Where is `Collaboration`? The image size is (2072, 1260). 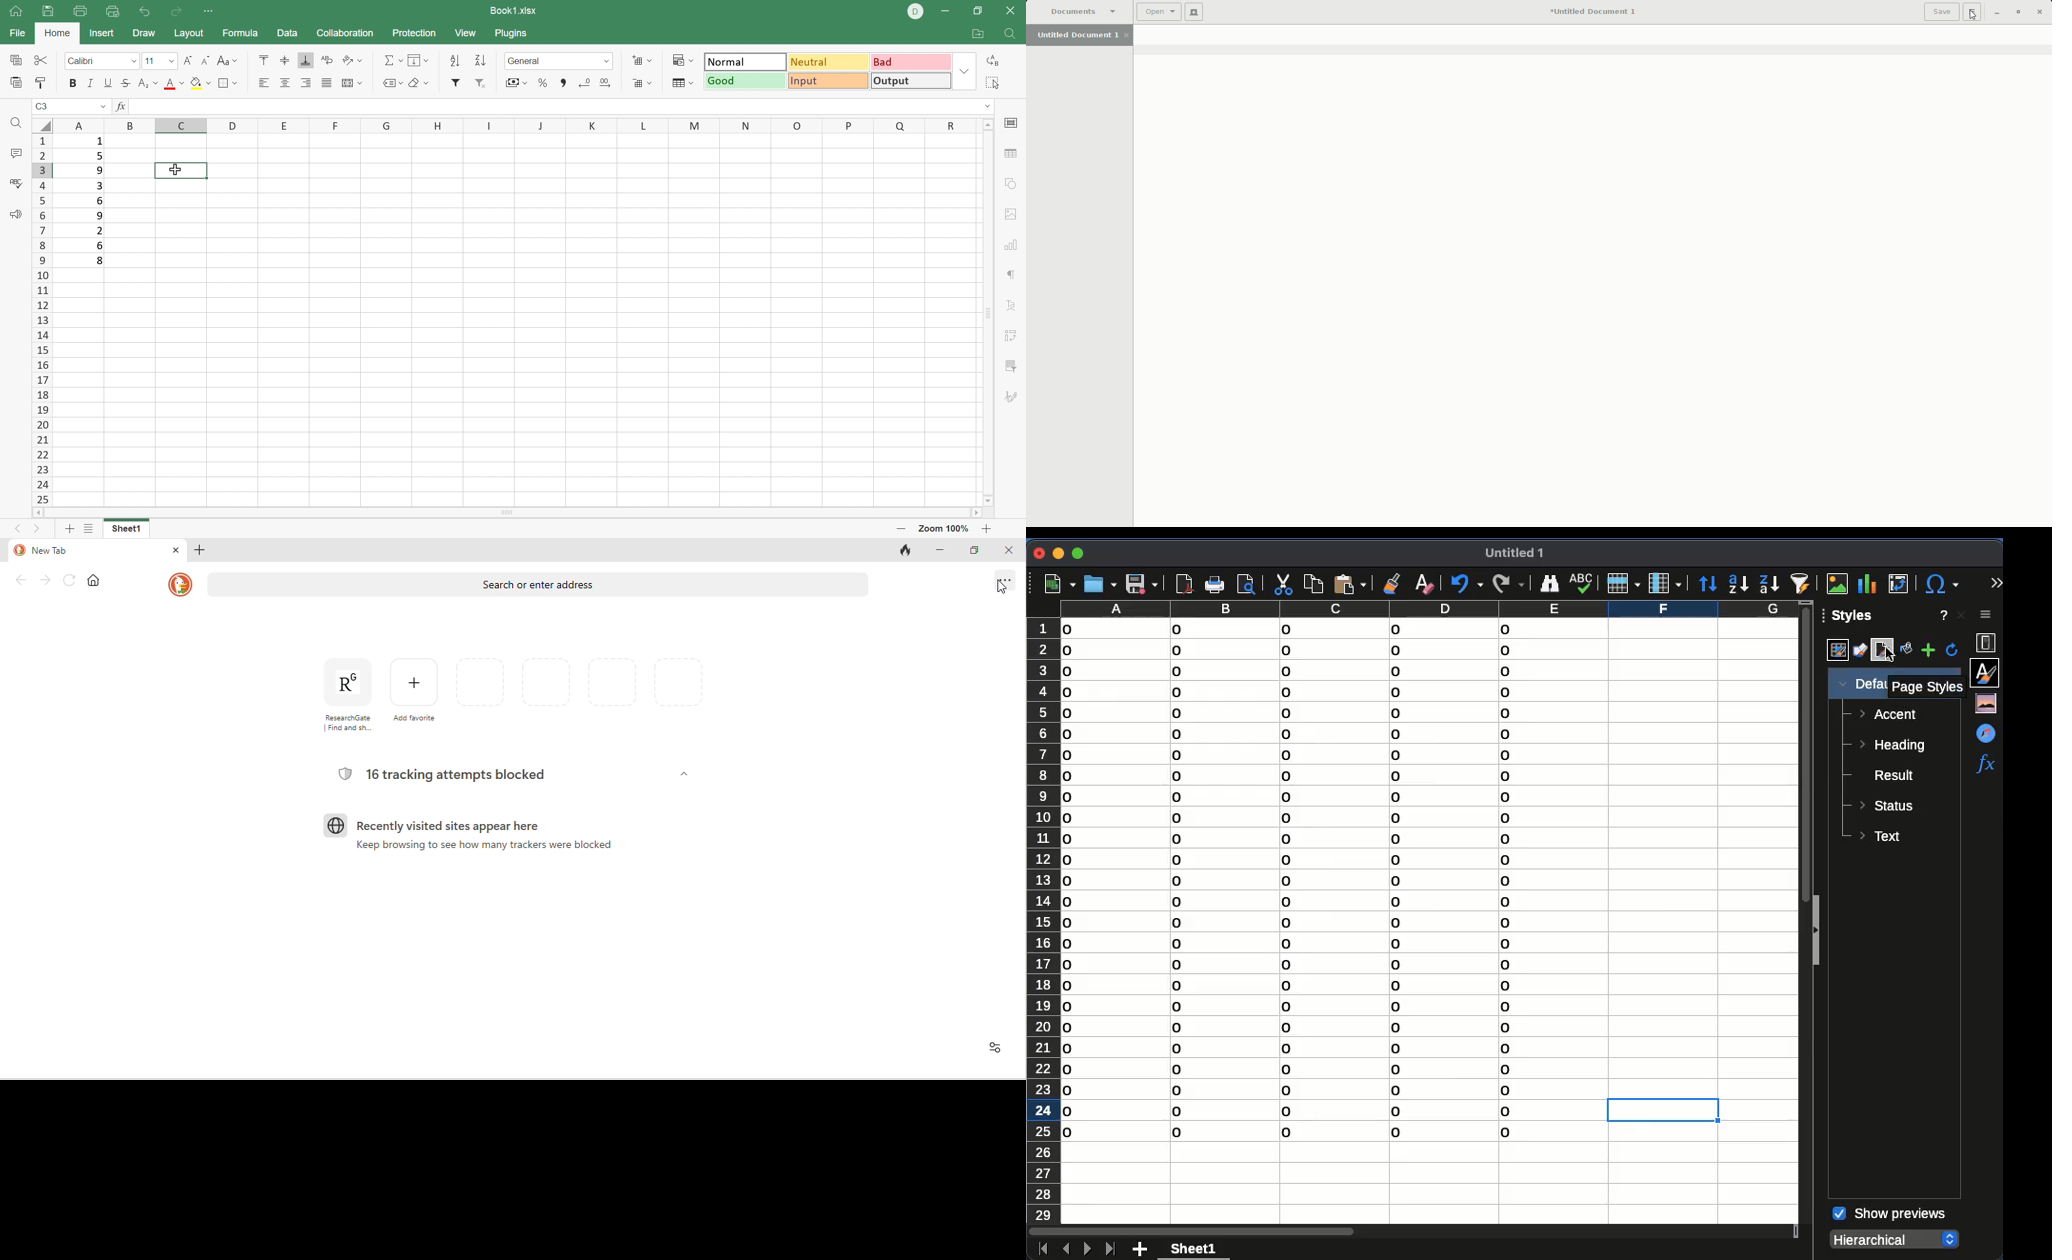 Collaboration is located at coordinates (347, 34).